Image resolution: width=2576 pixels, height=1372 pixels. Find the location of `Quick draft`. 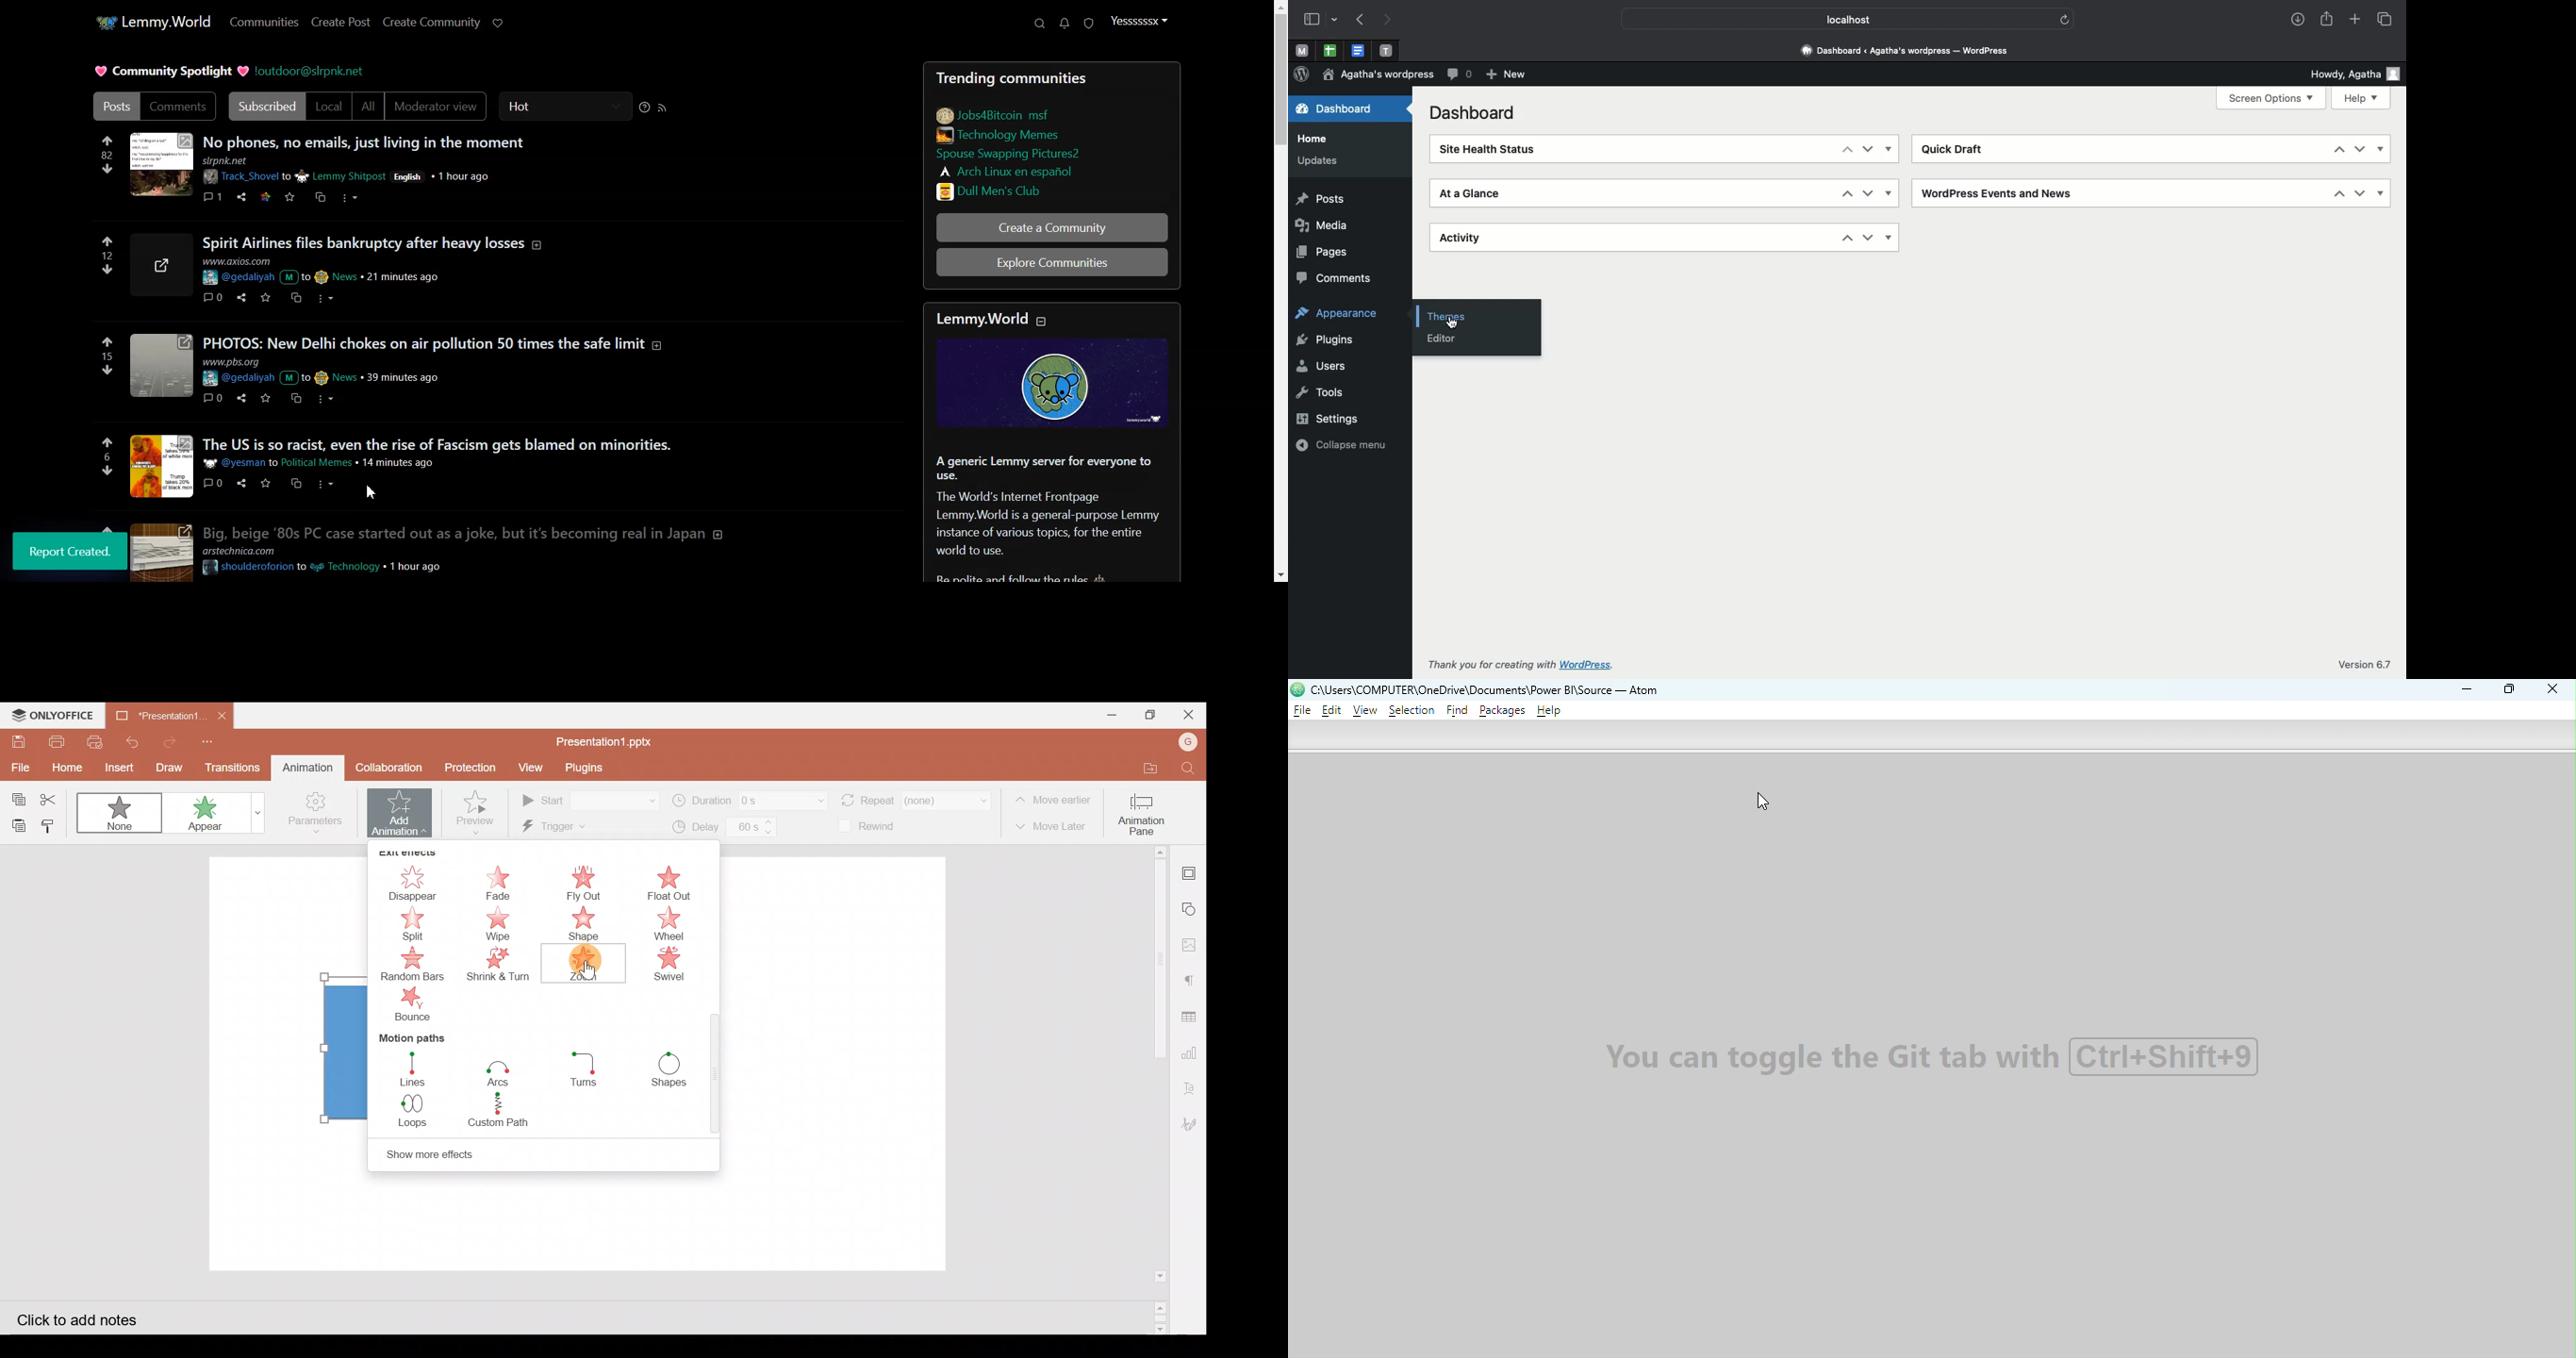

Quick draft is located at coordinates (1953, 148).